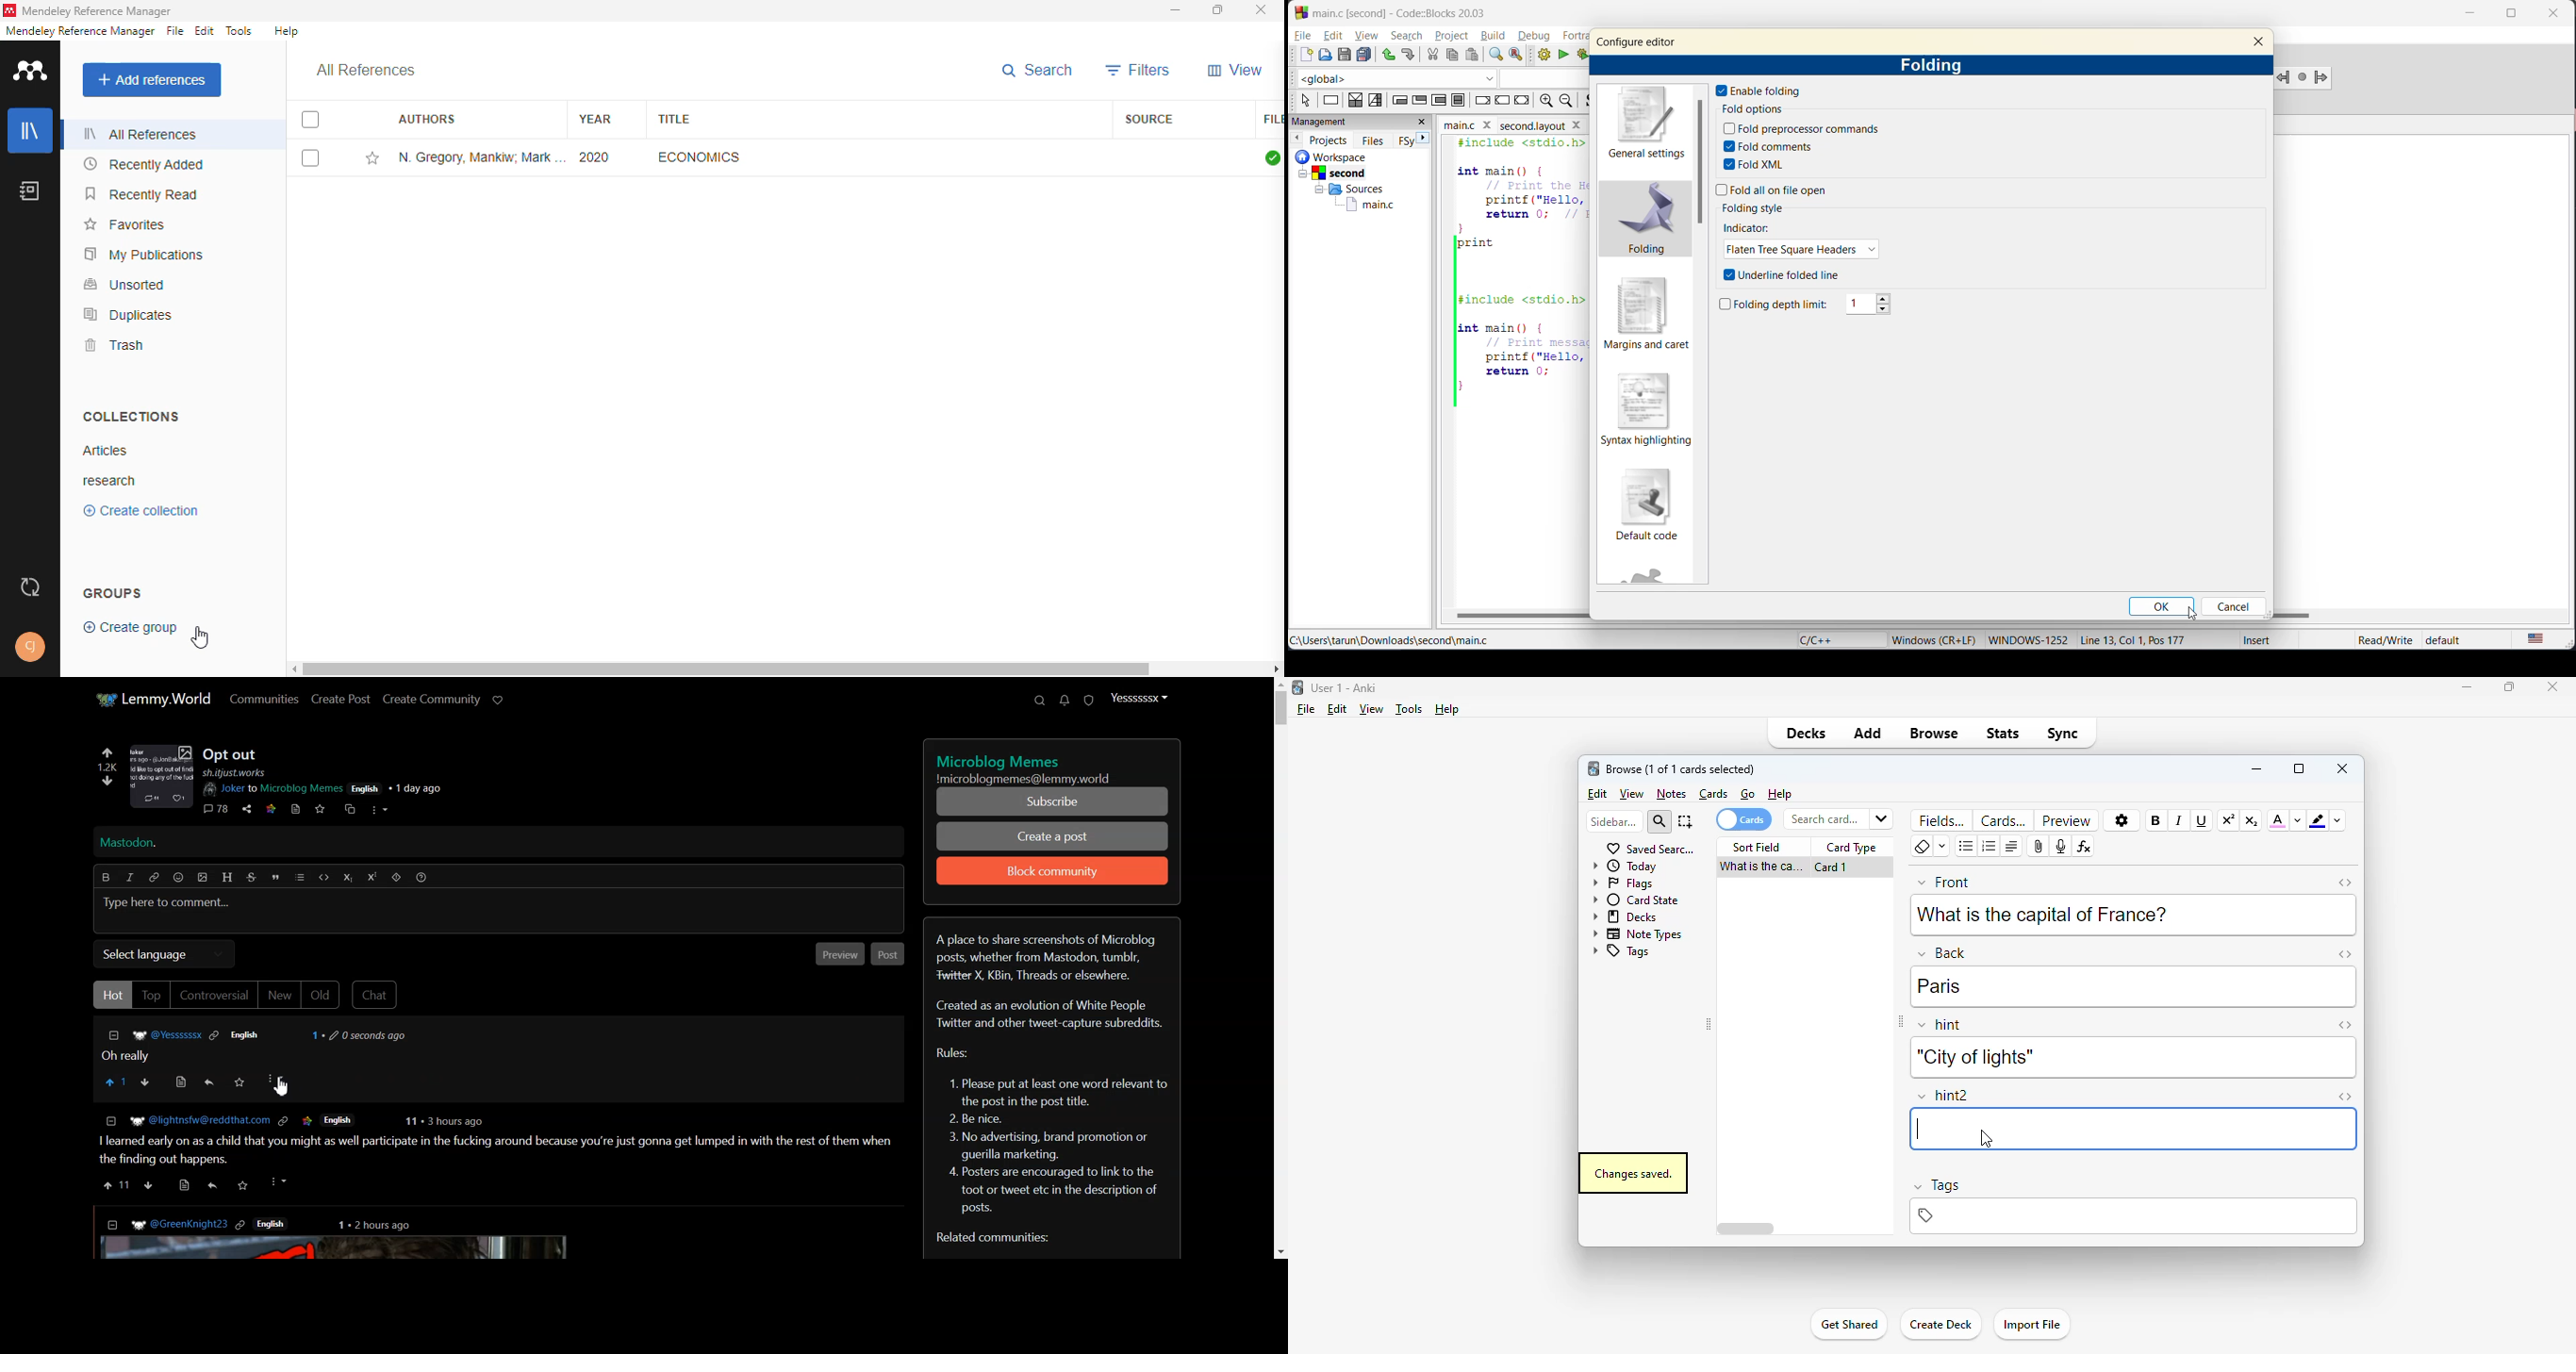 The image size is (2576, 1372). What do you see at coordinates (378, 994) in the screenshot?
I see `Chat` at bounding box center [378, 994].